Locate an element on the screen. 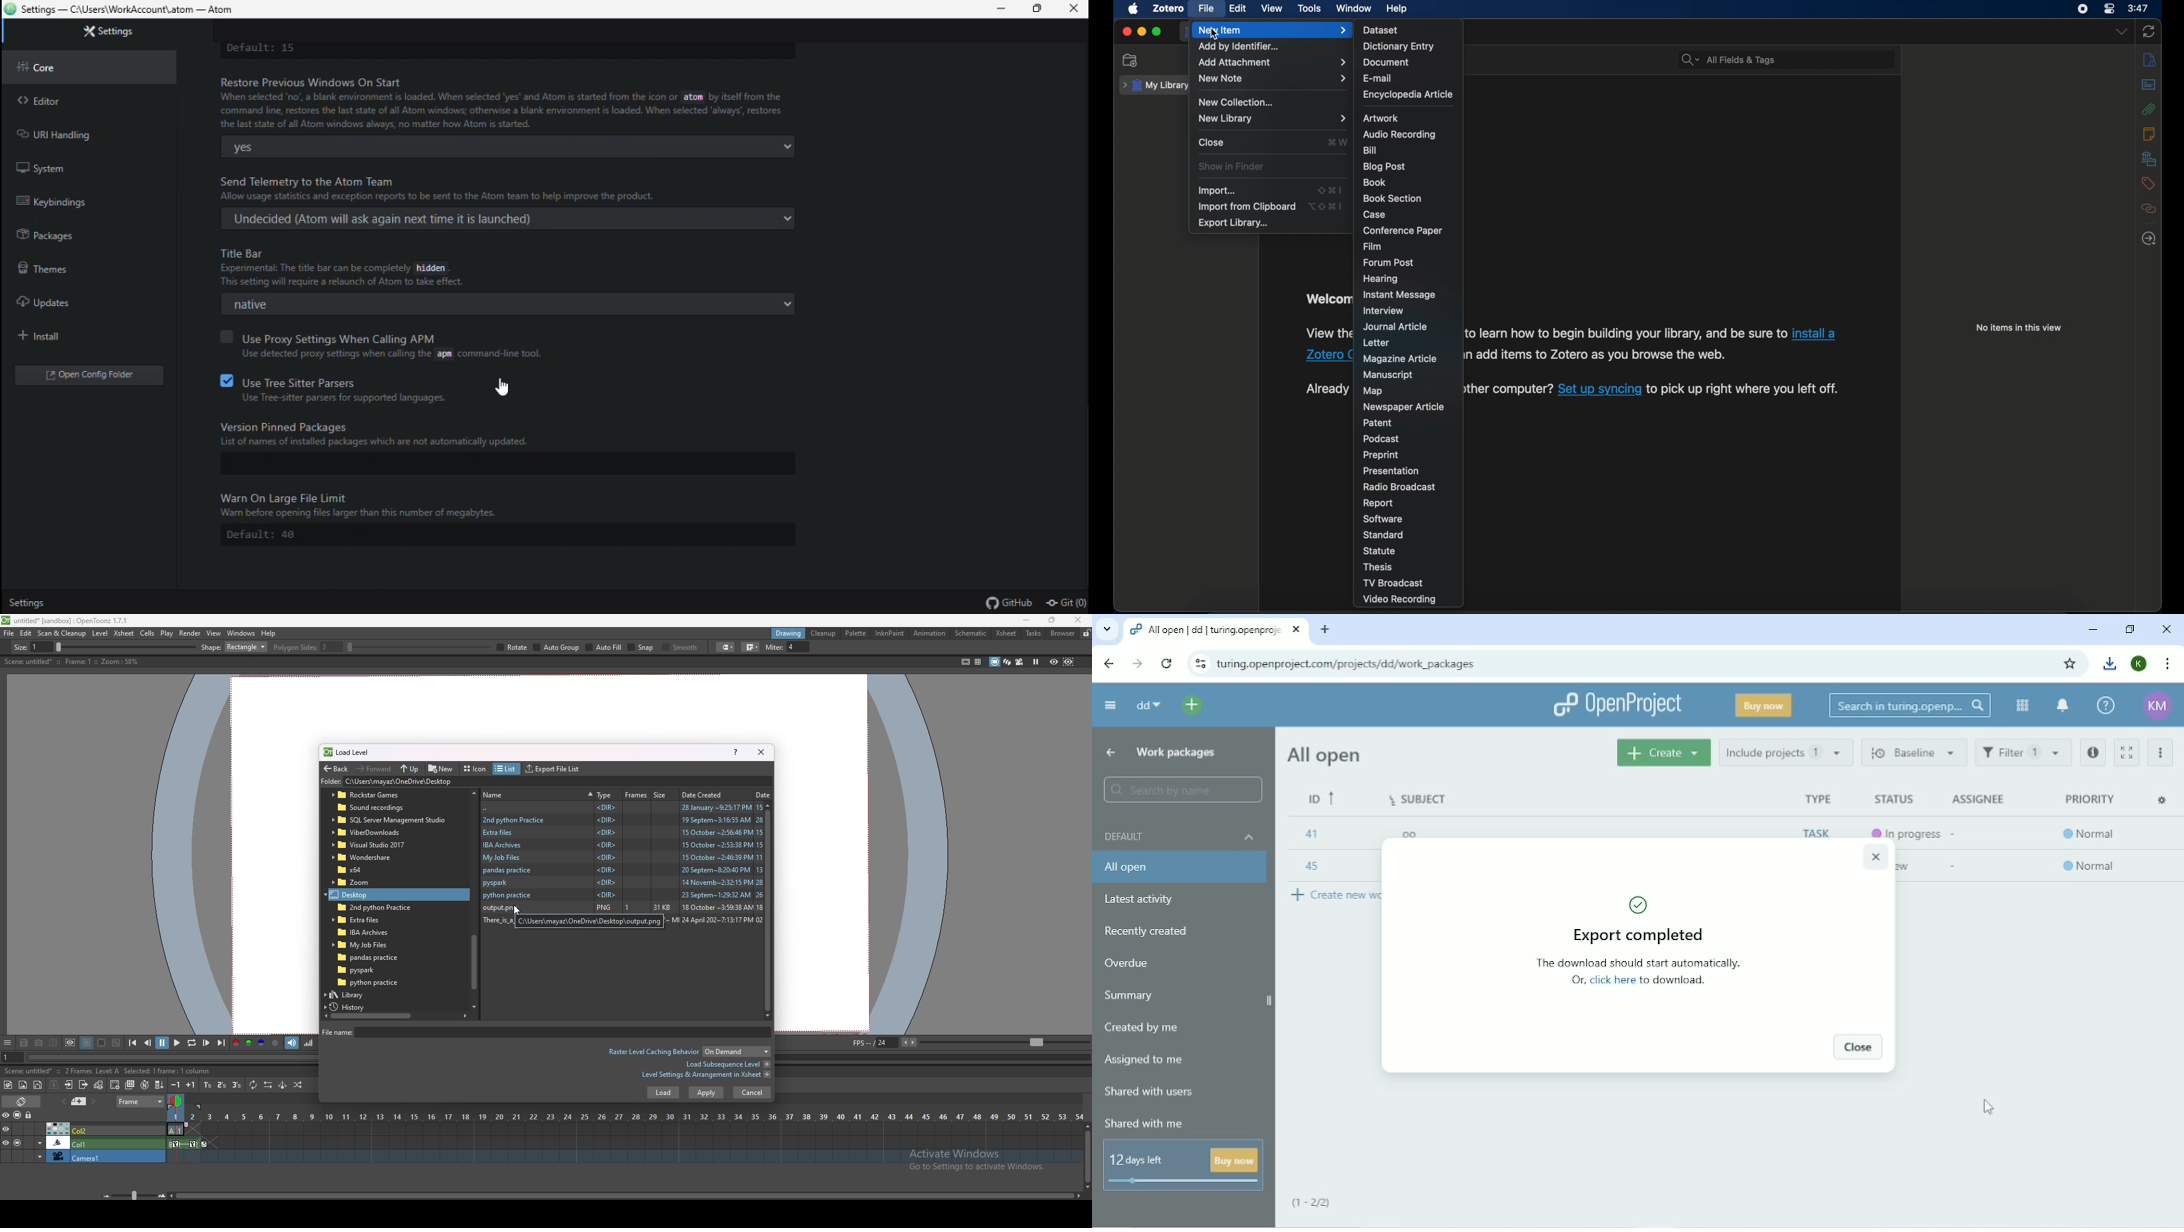 Image resolution: width=2184 pixels, height=1232 pixels. increase step is located at coordinates (191, 1085).